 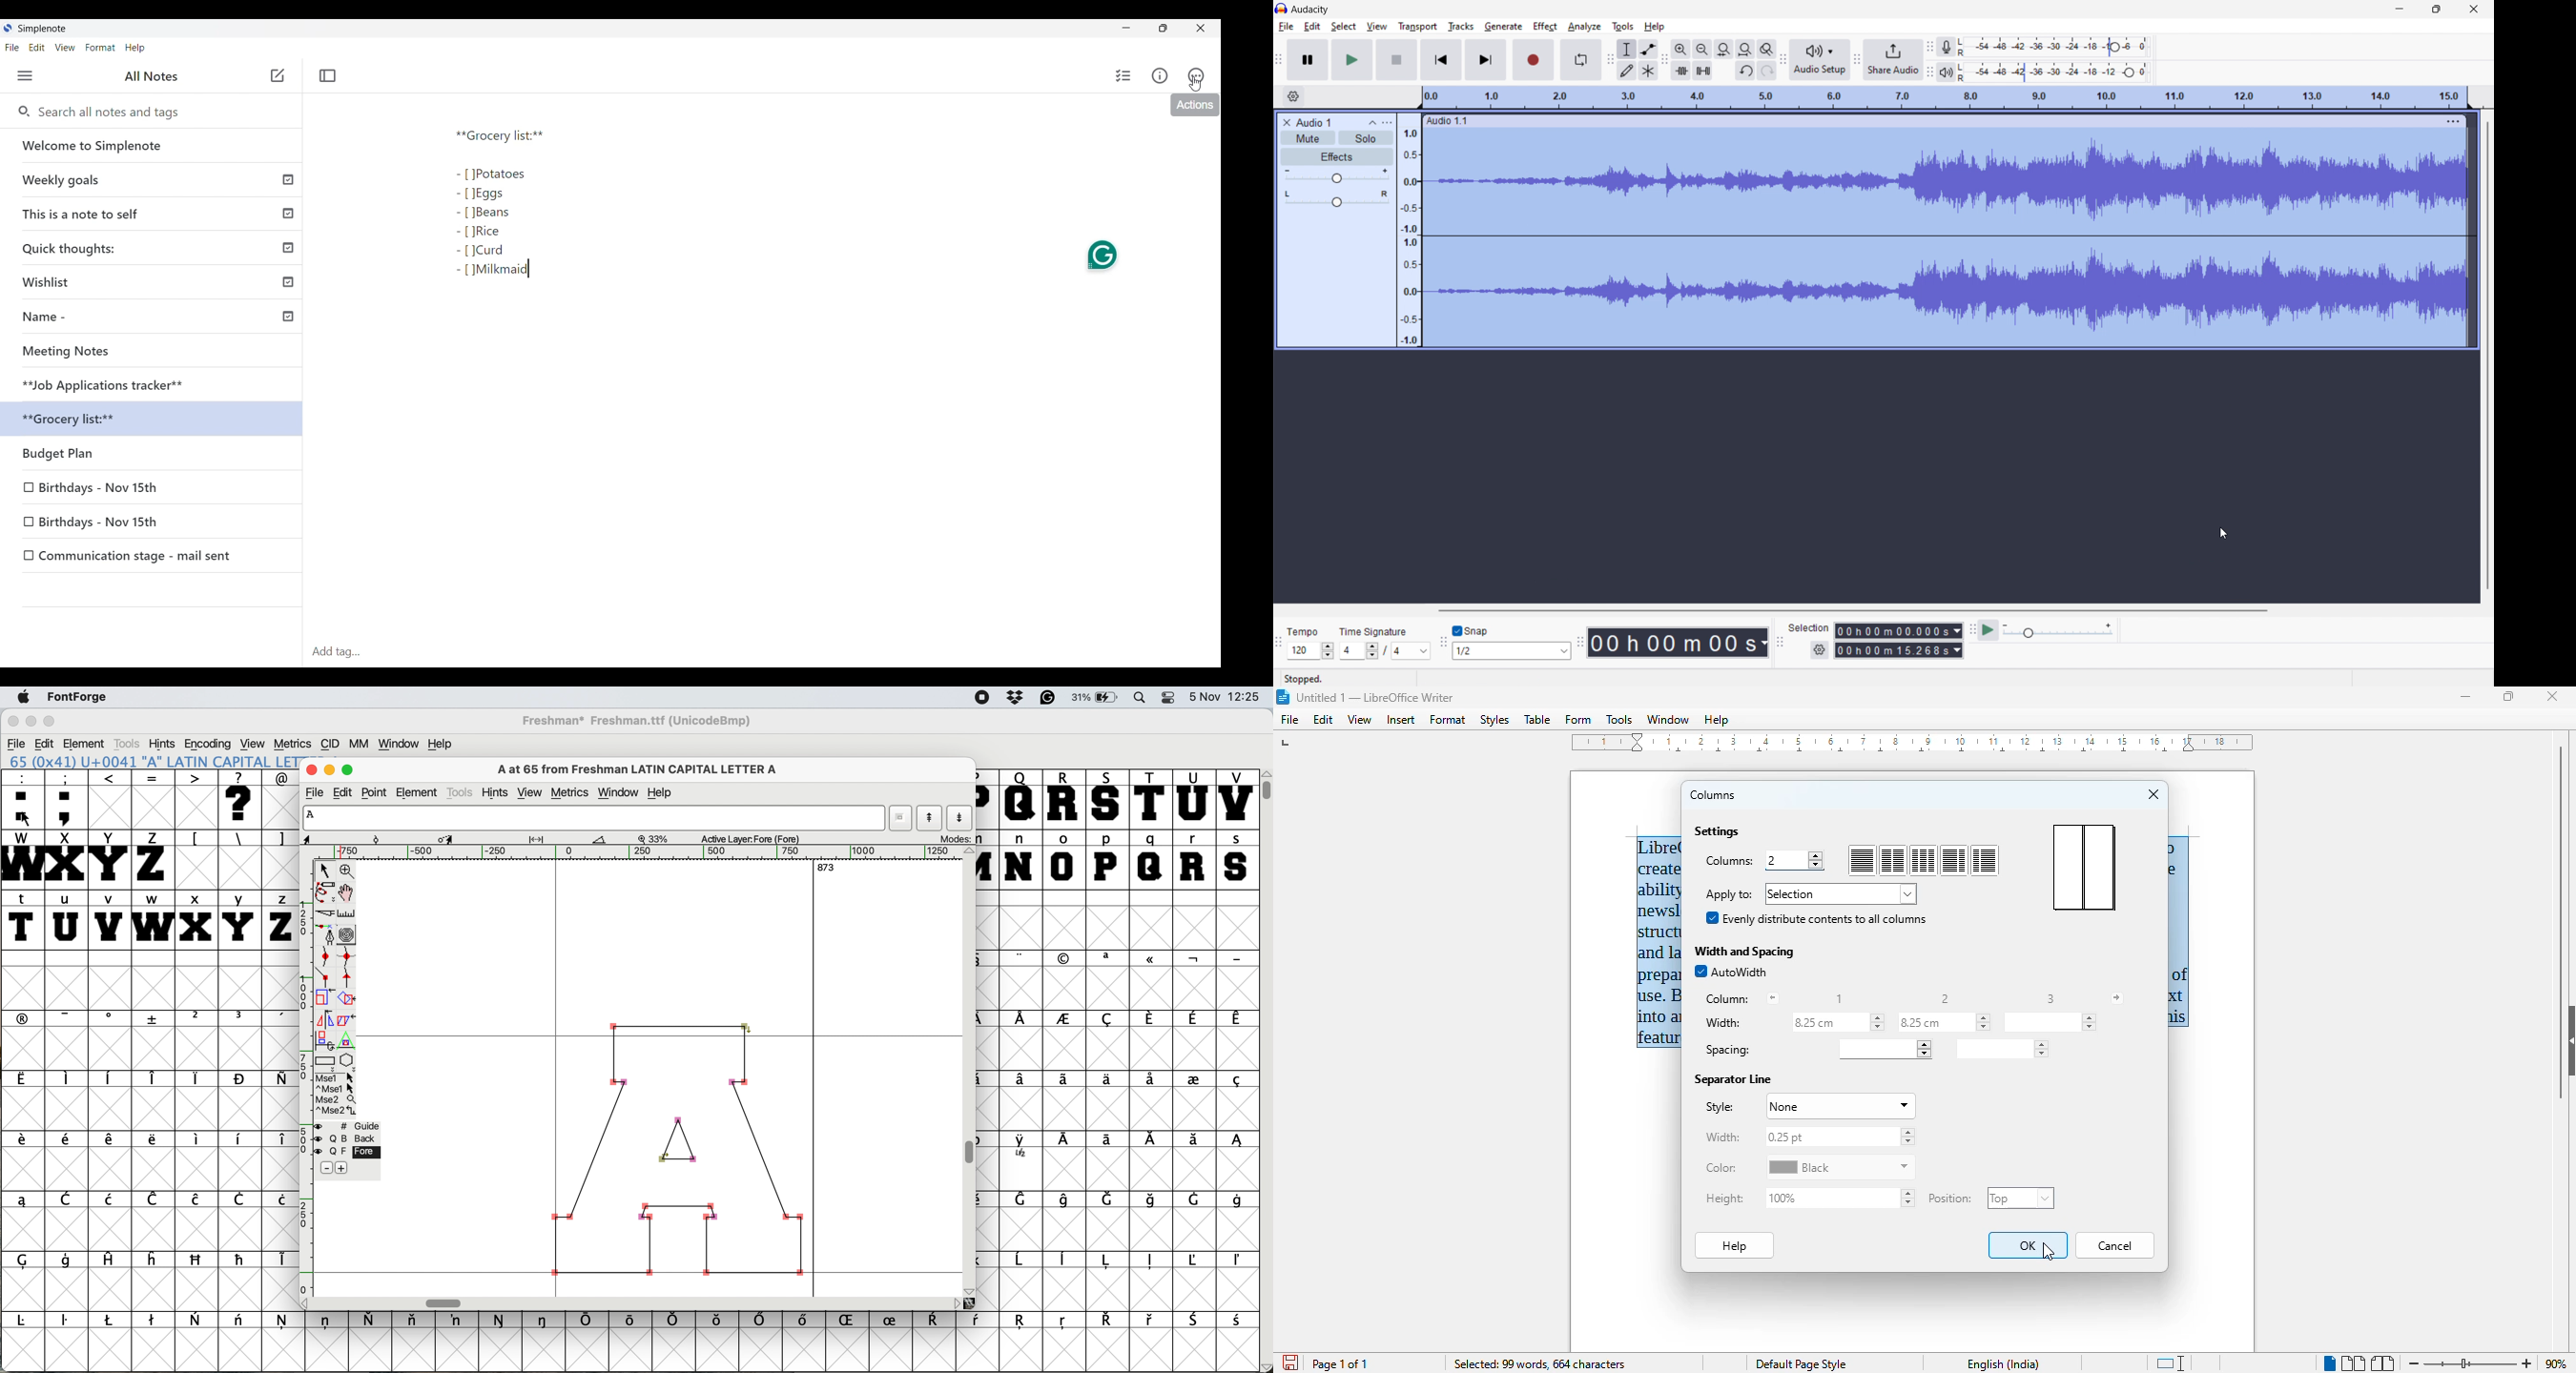 What do you see at coordinates (311, 772) in the screenshot?
I see `close` at bounding box center [311, 772].